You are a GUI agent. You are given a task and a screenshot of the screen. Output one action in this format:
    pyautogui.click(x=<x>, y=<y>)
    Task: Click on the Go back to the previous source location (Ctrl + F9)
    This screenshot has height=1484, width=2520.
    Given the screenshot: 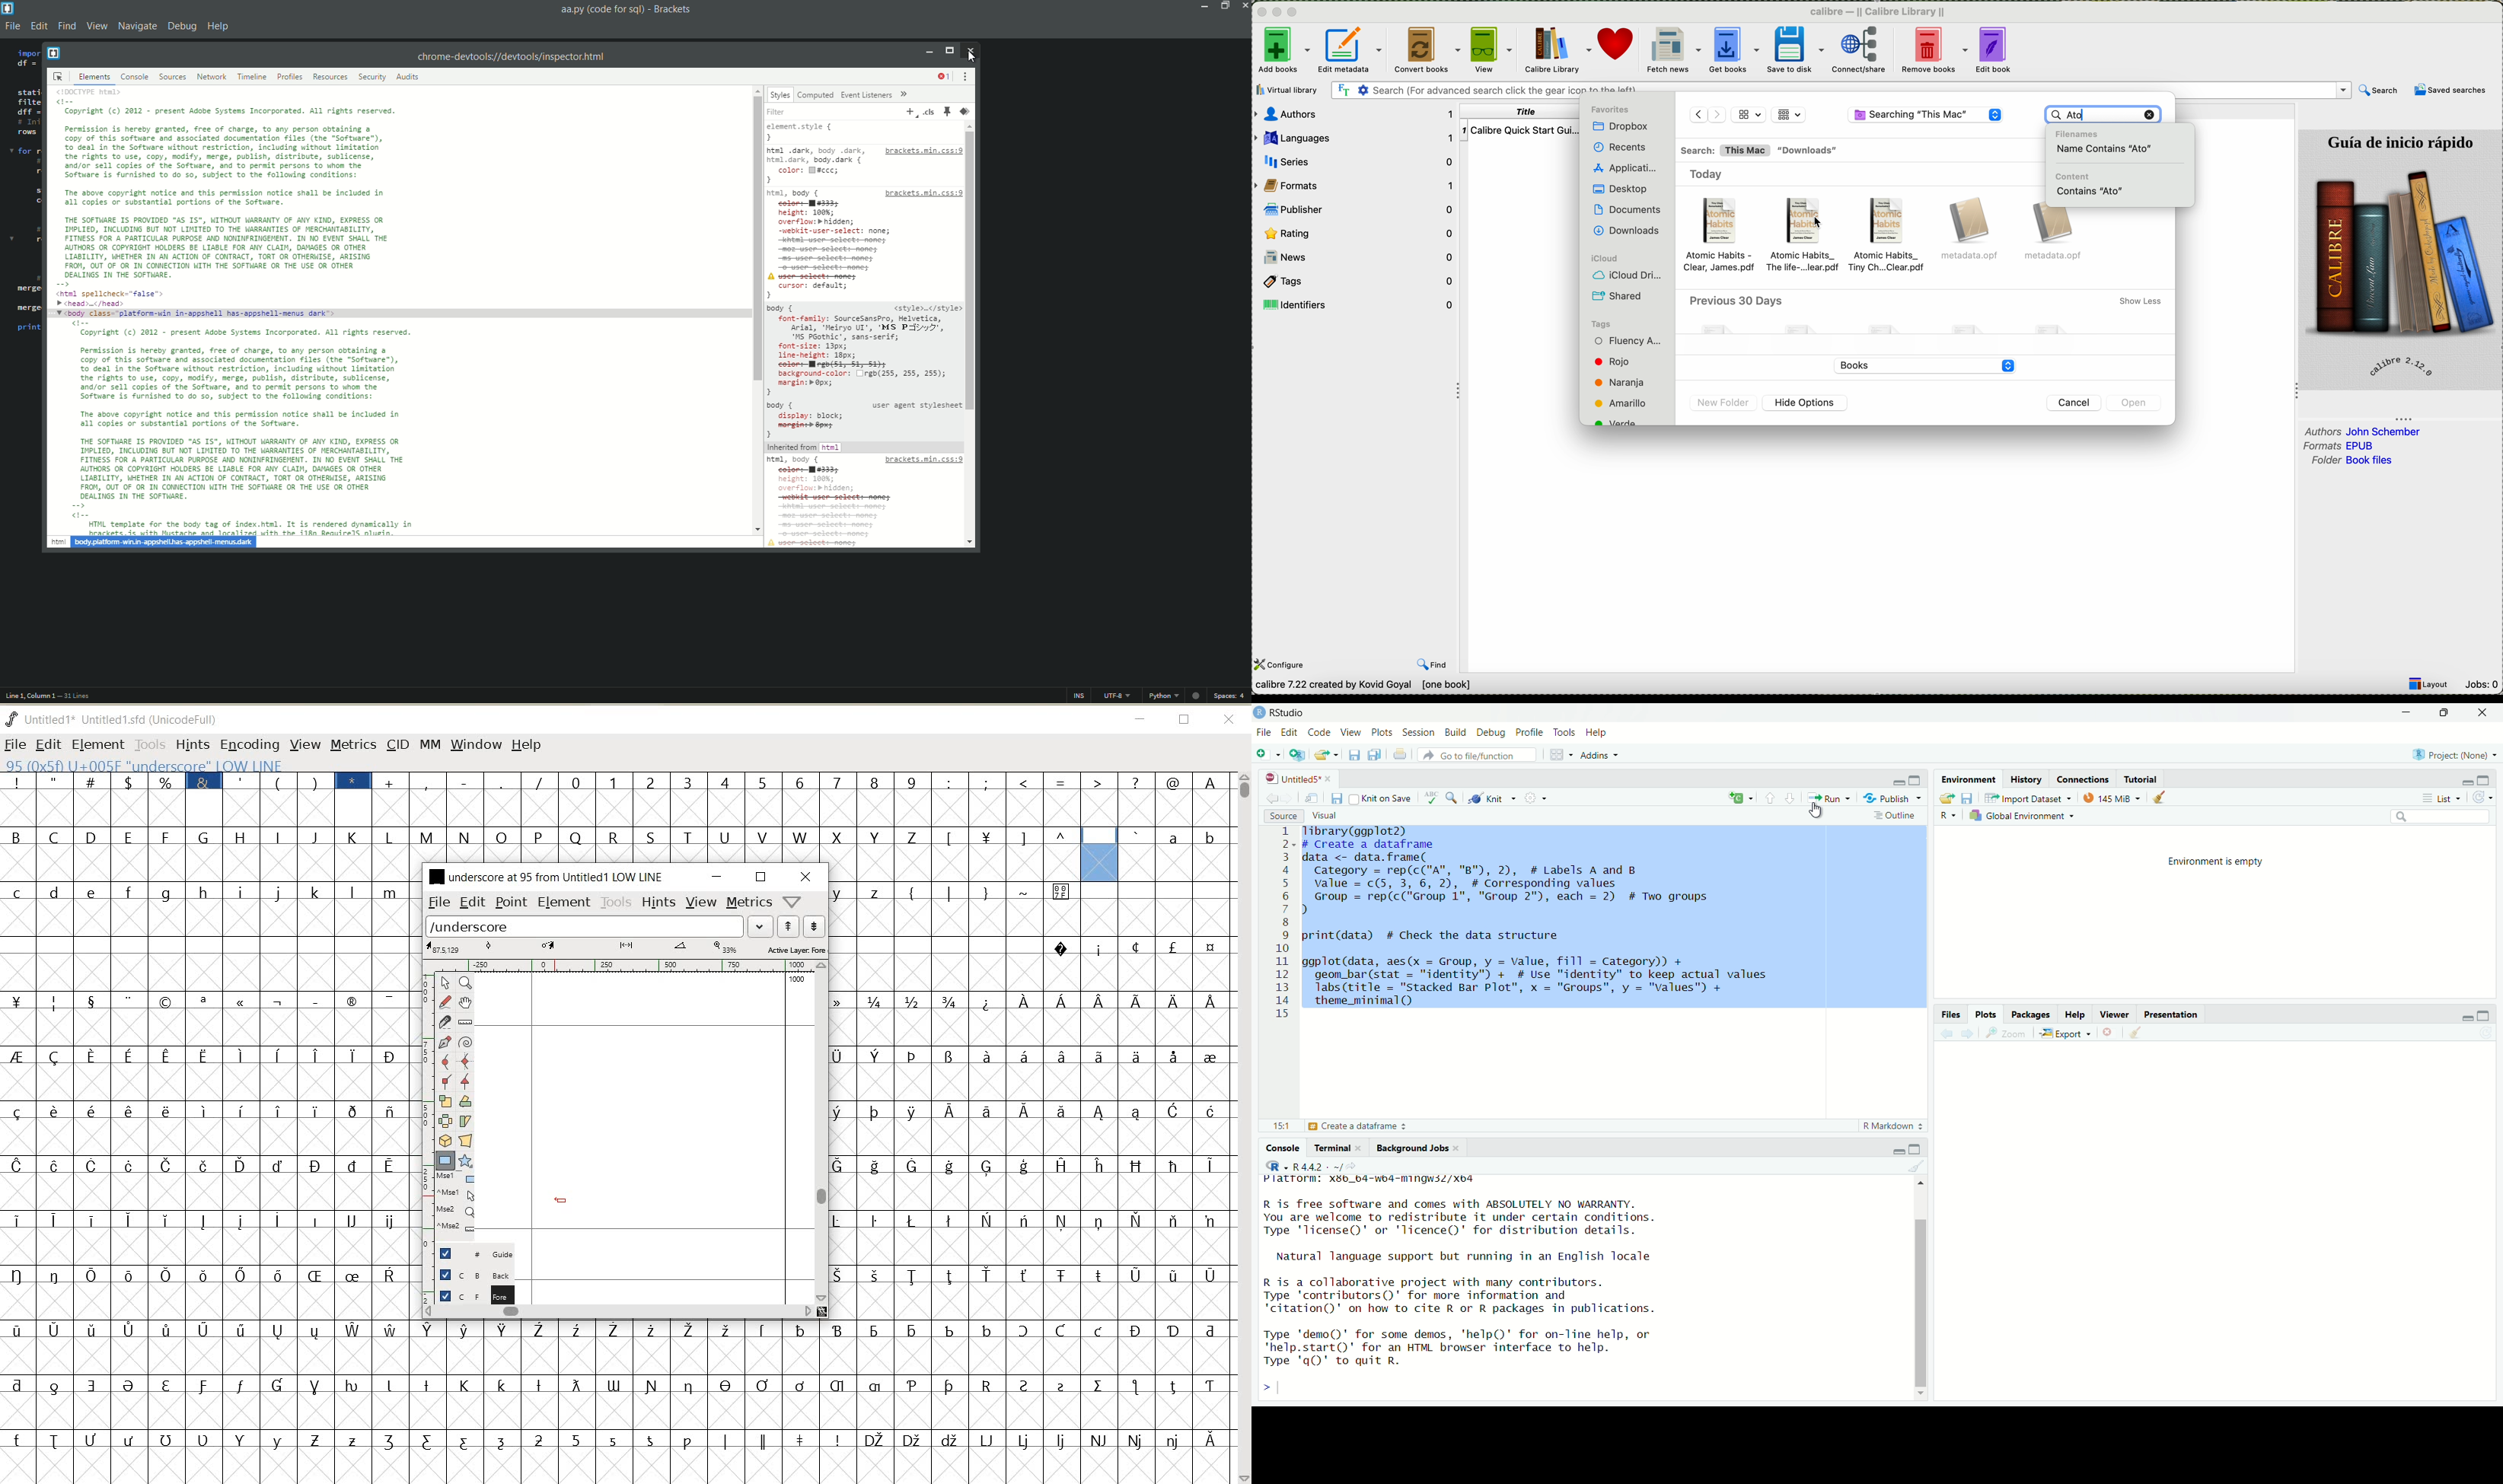 What is the action you would take?
    pyautogui.click(x=1268, y=796)
    